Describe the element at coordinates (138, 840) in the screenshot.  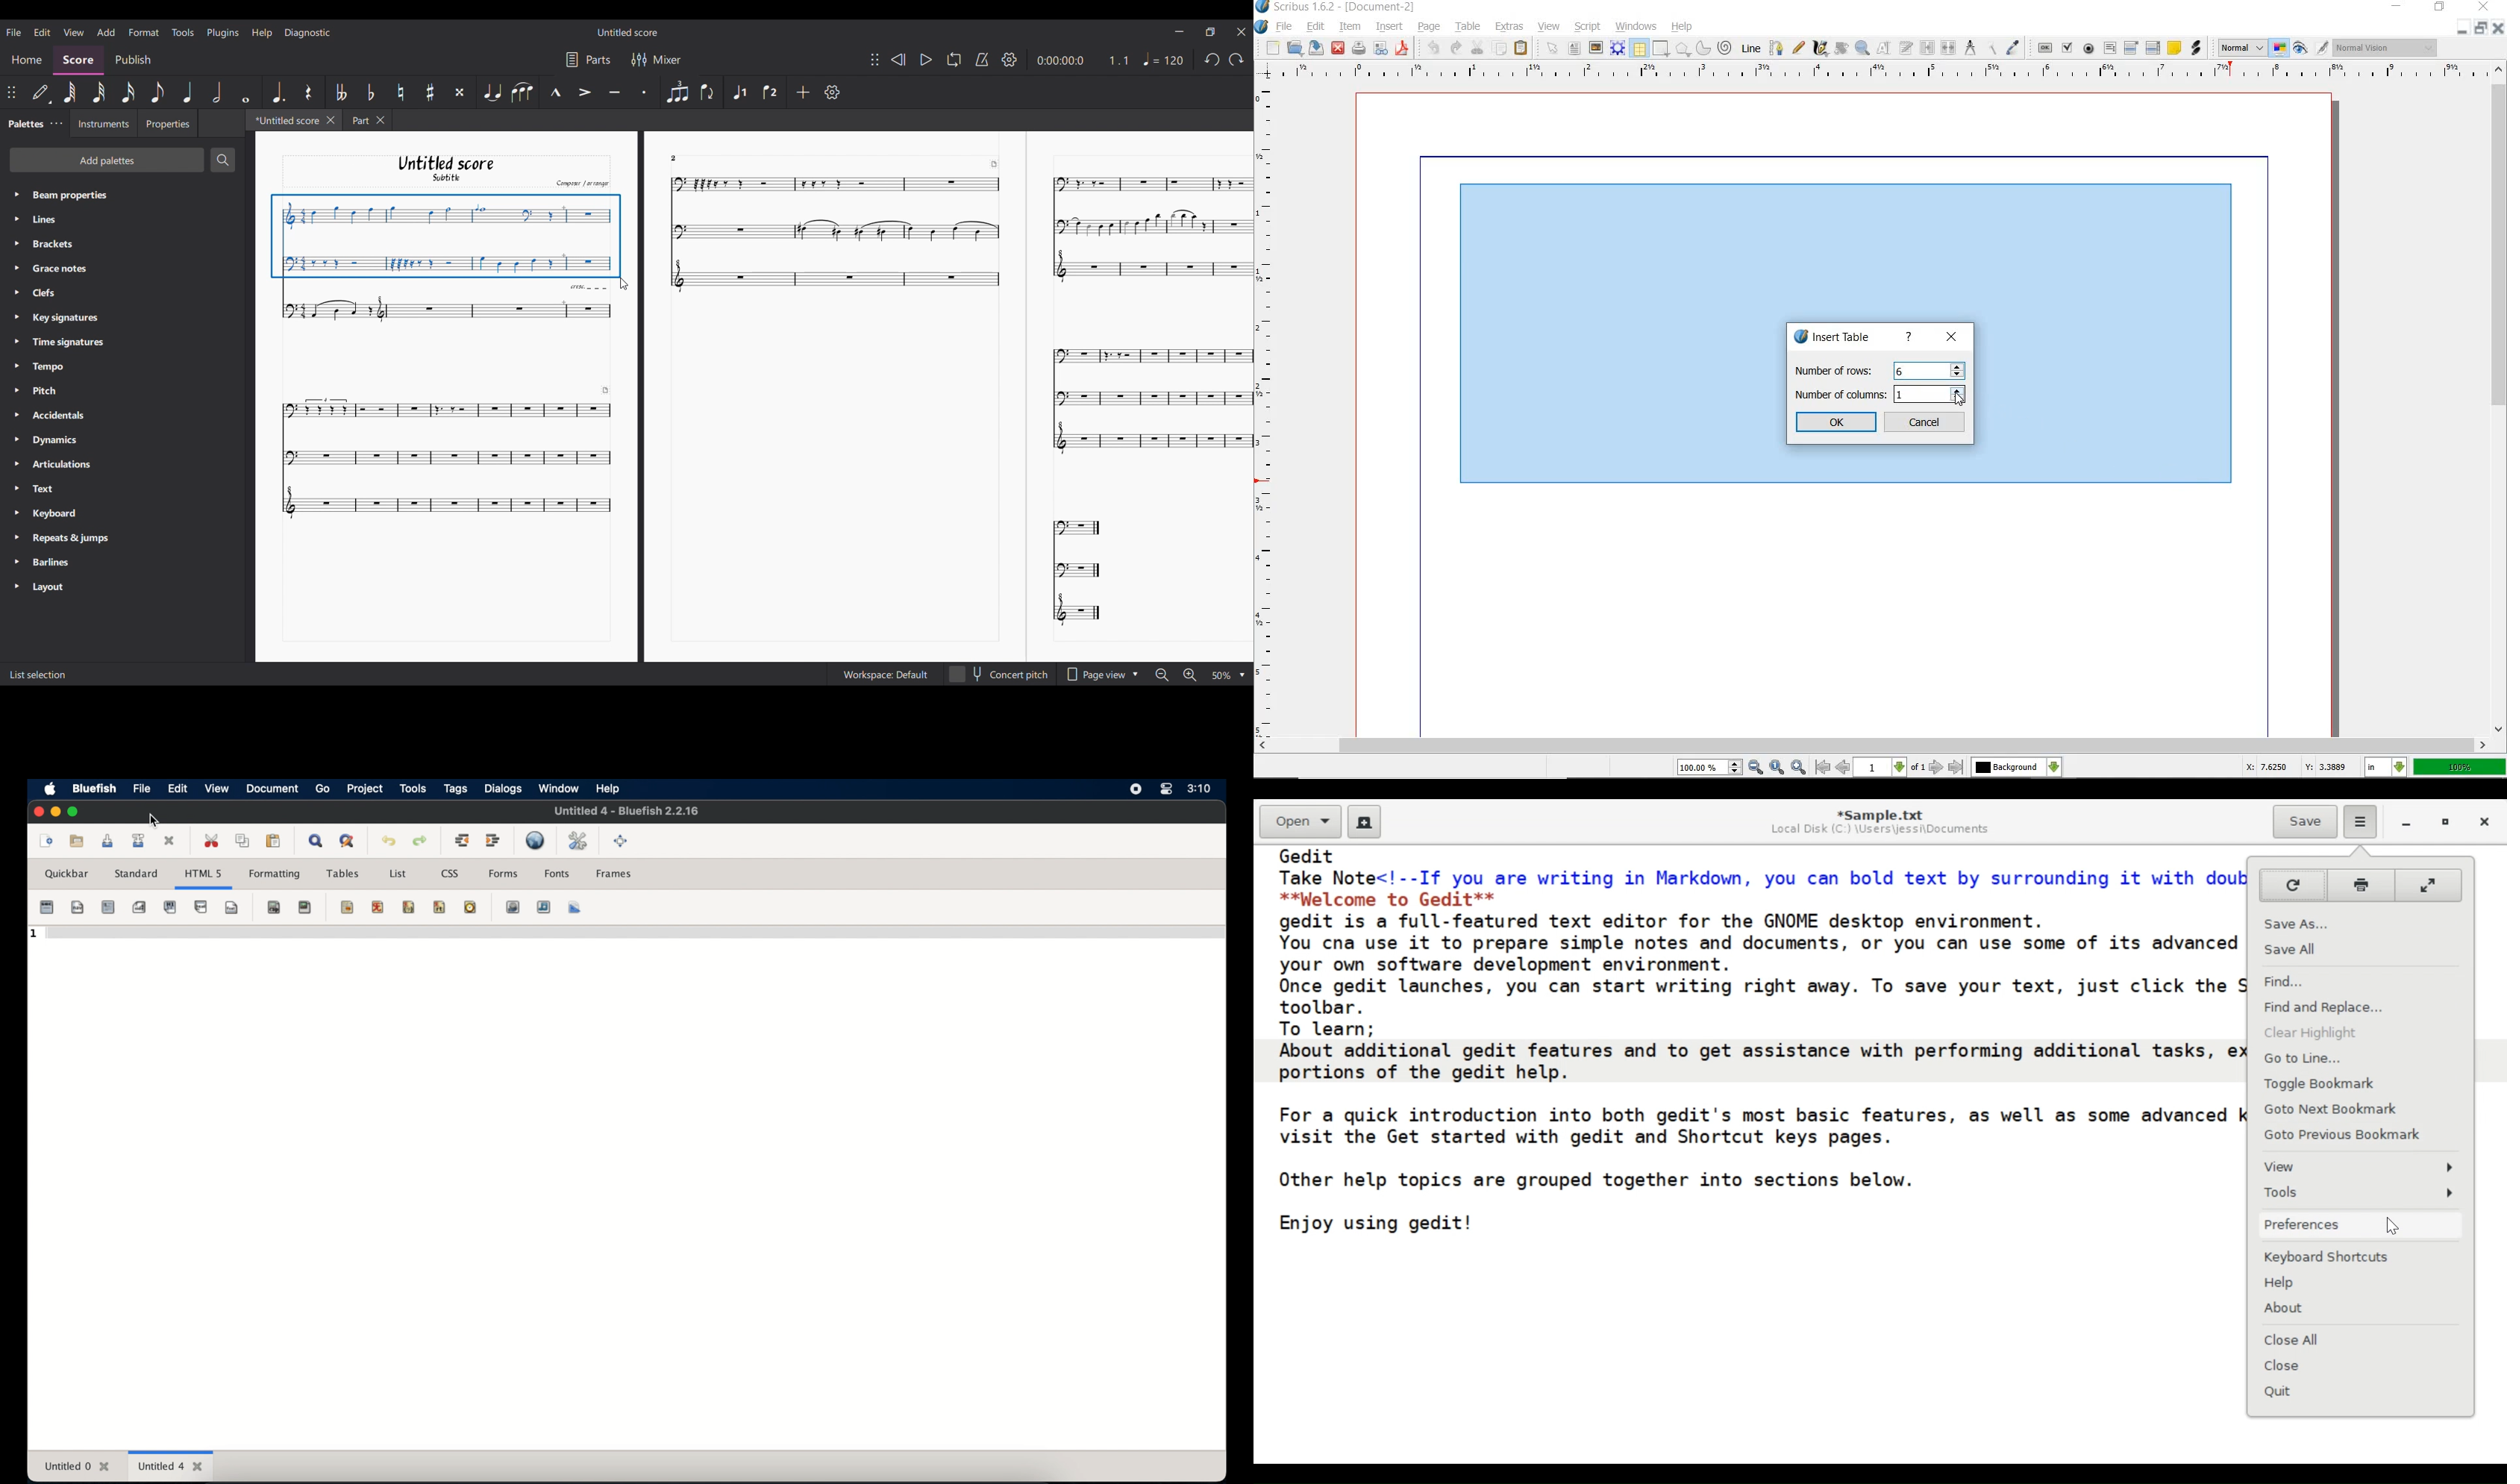
I see `save file as` at that location.